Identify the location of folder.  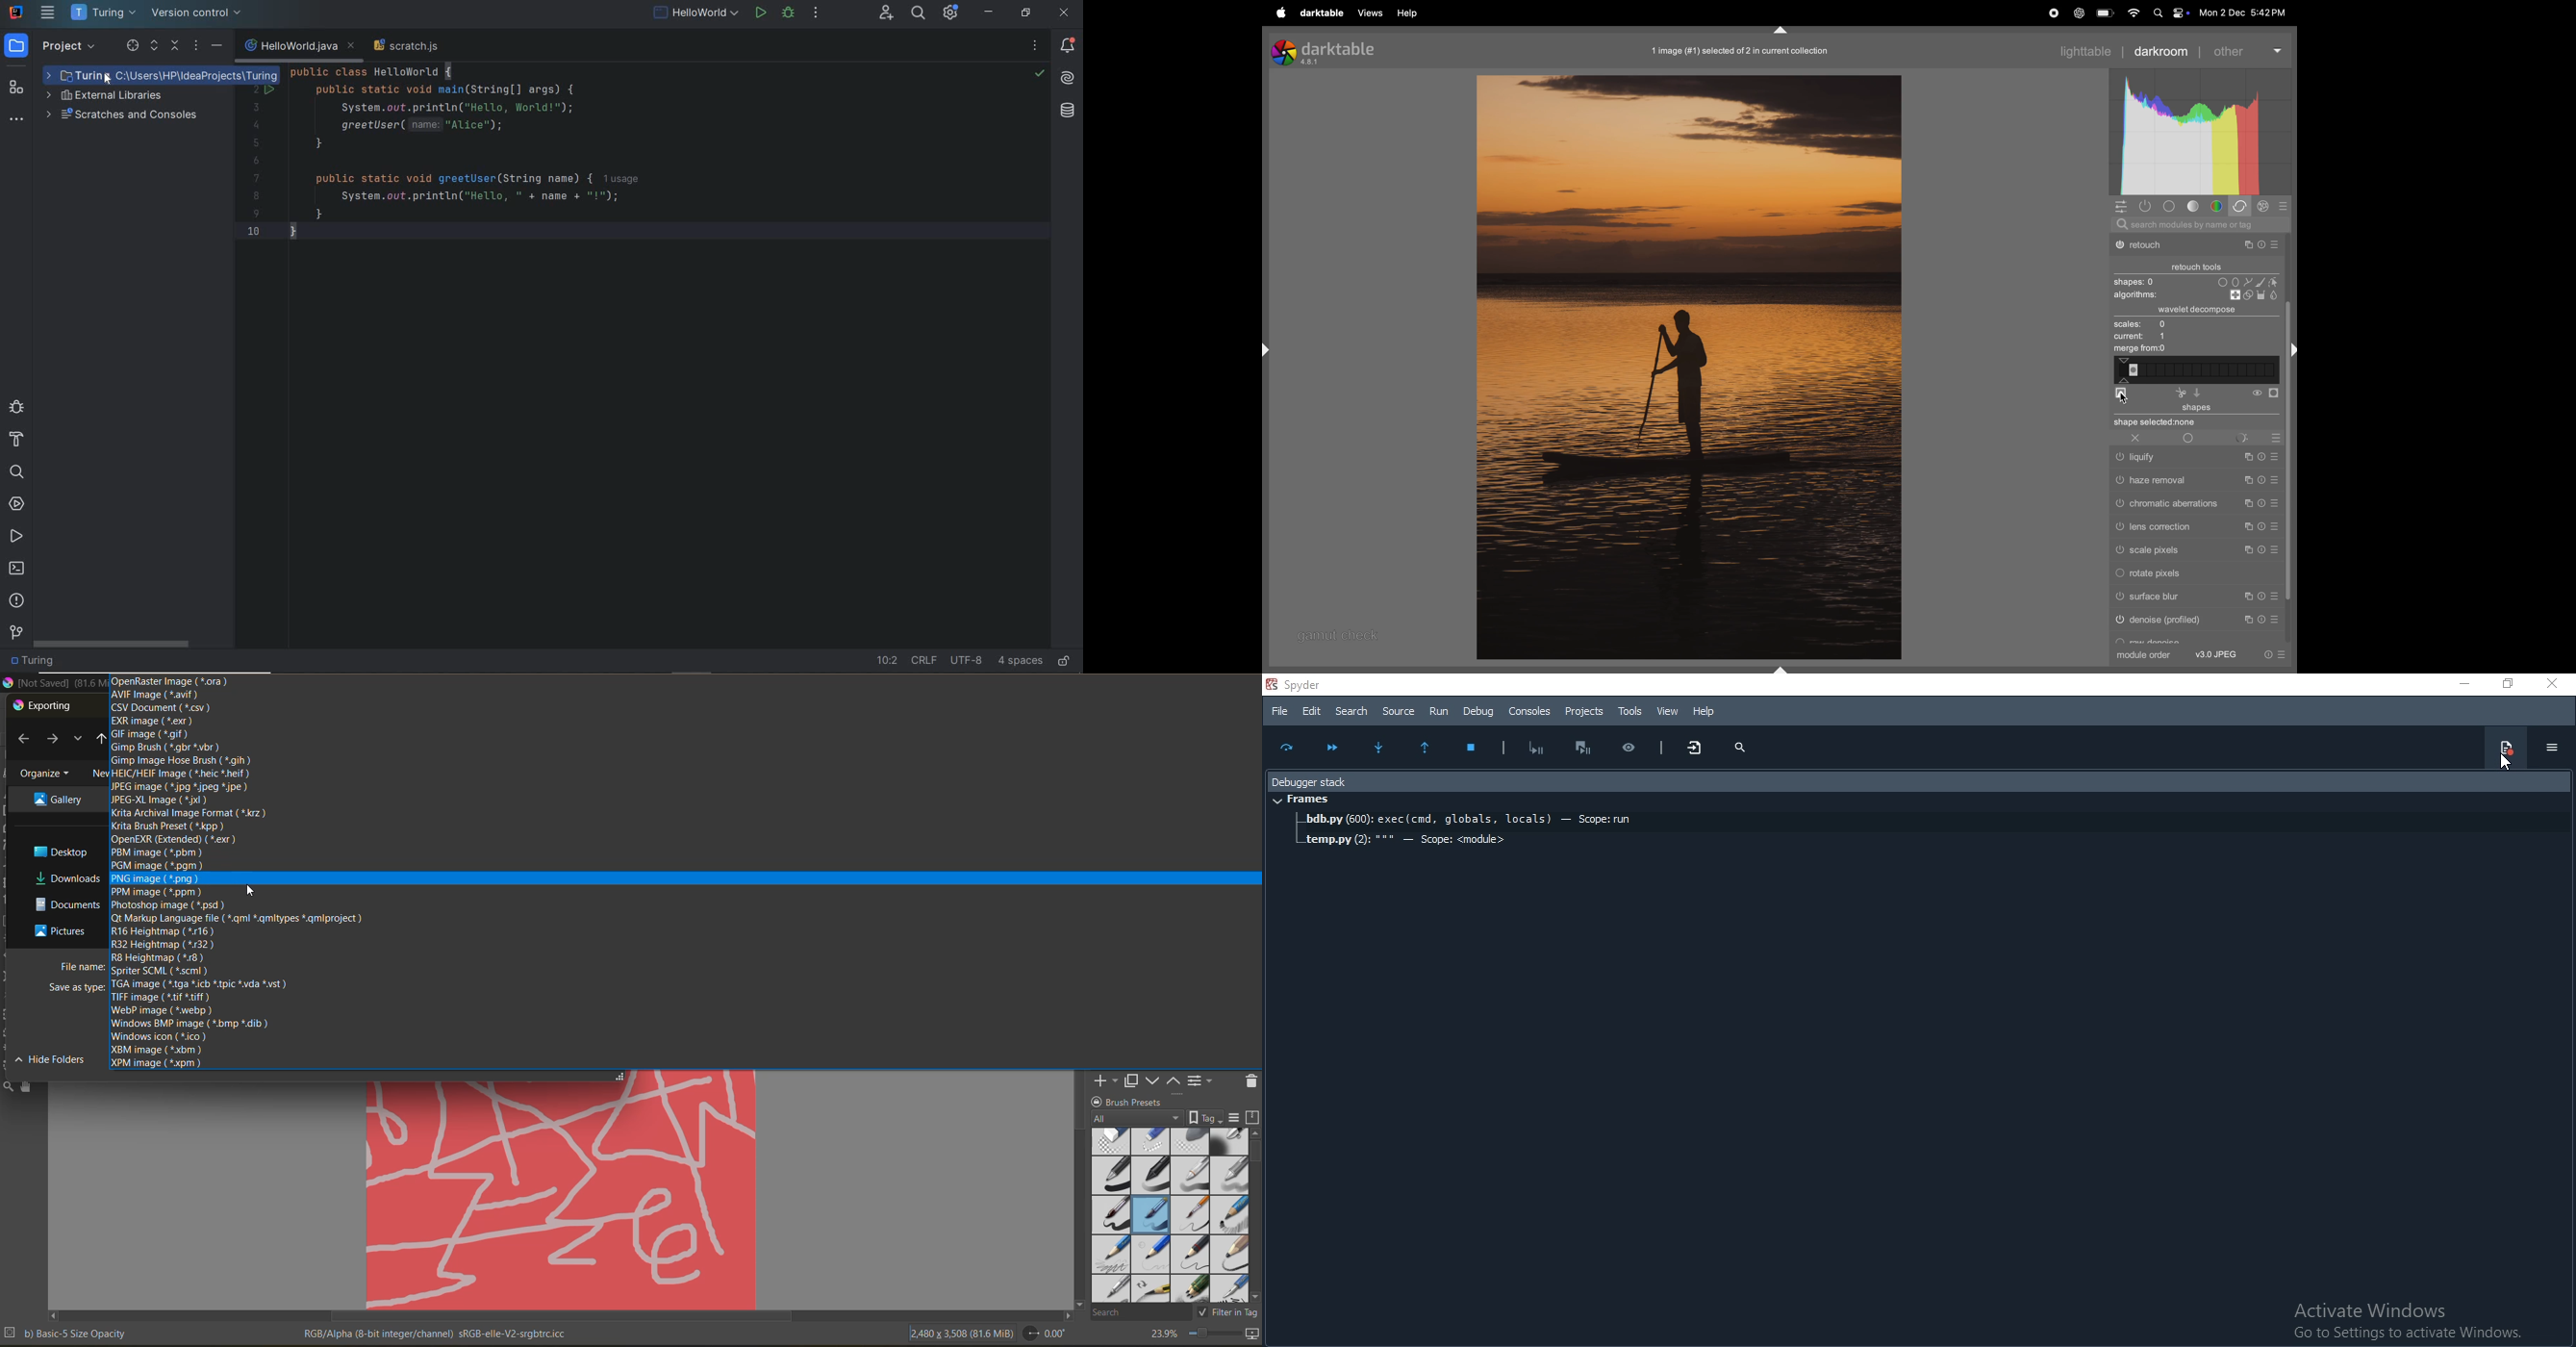
(39, 662).